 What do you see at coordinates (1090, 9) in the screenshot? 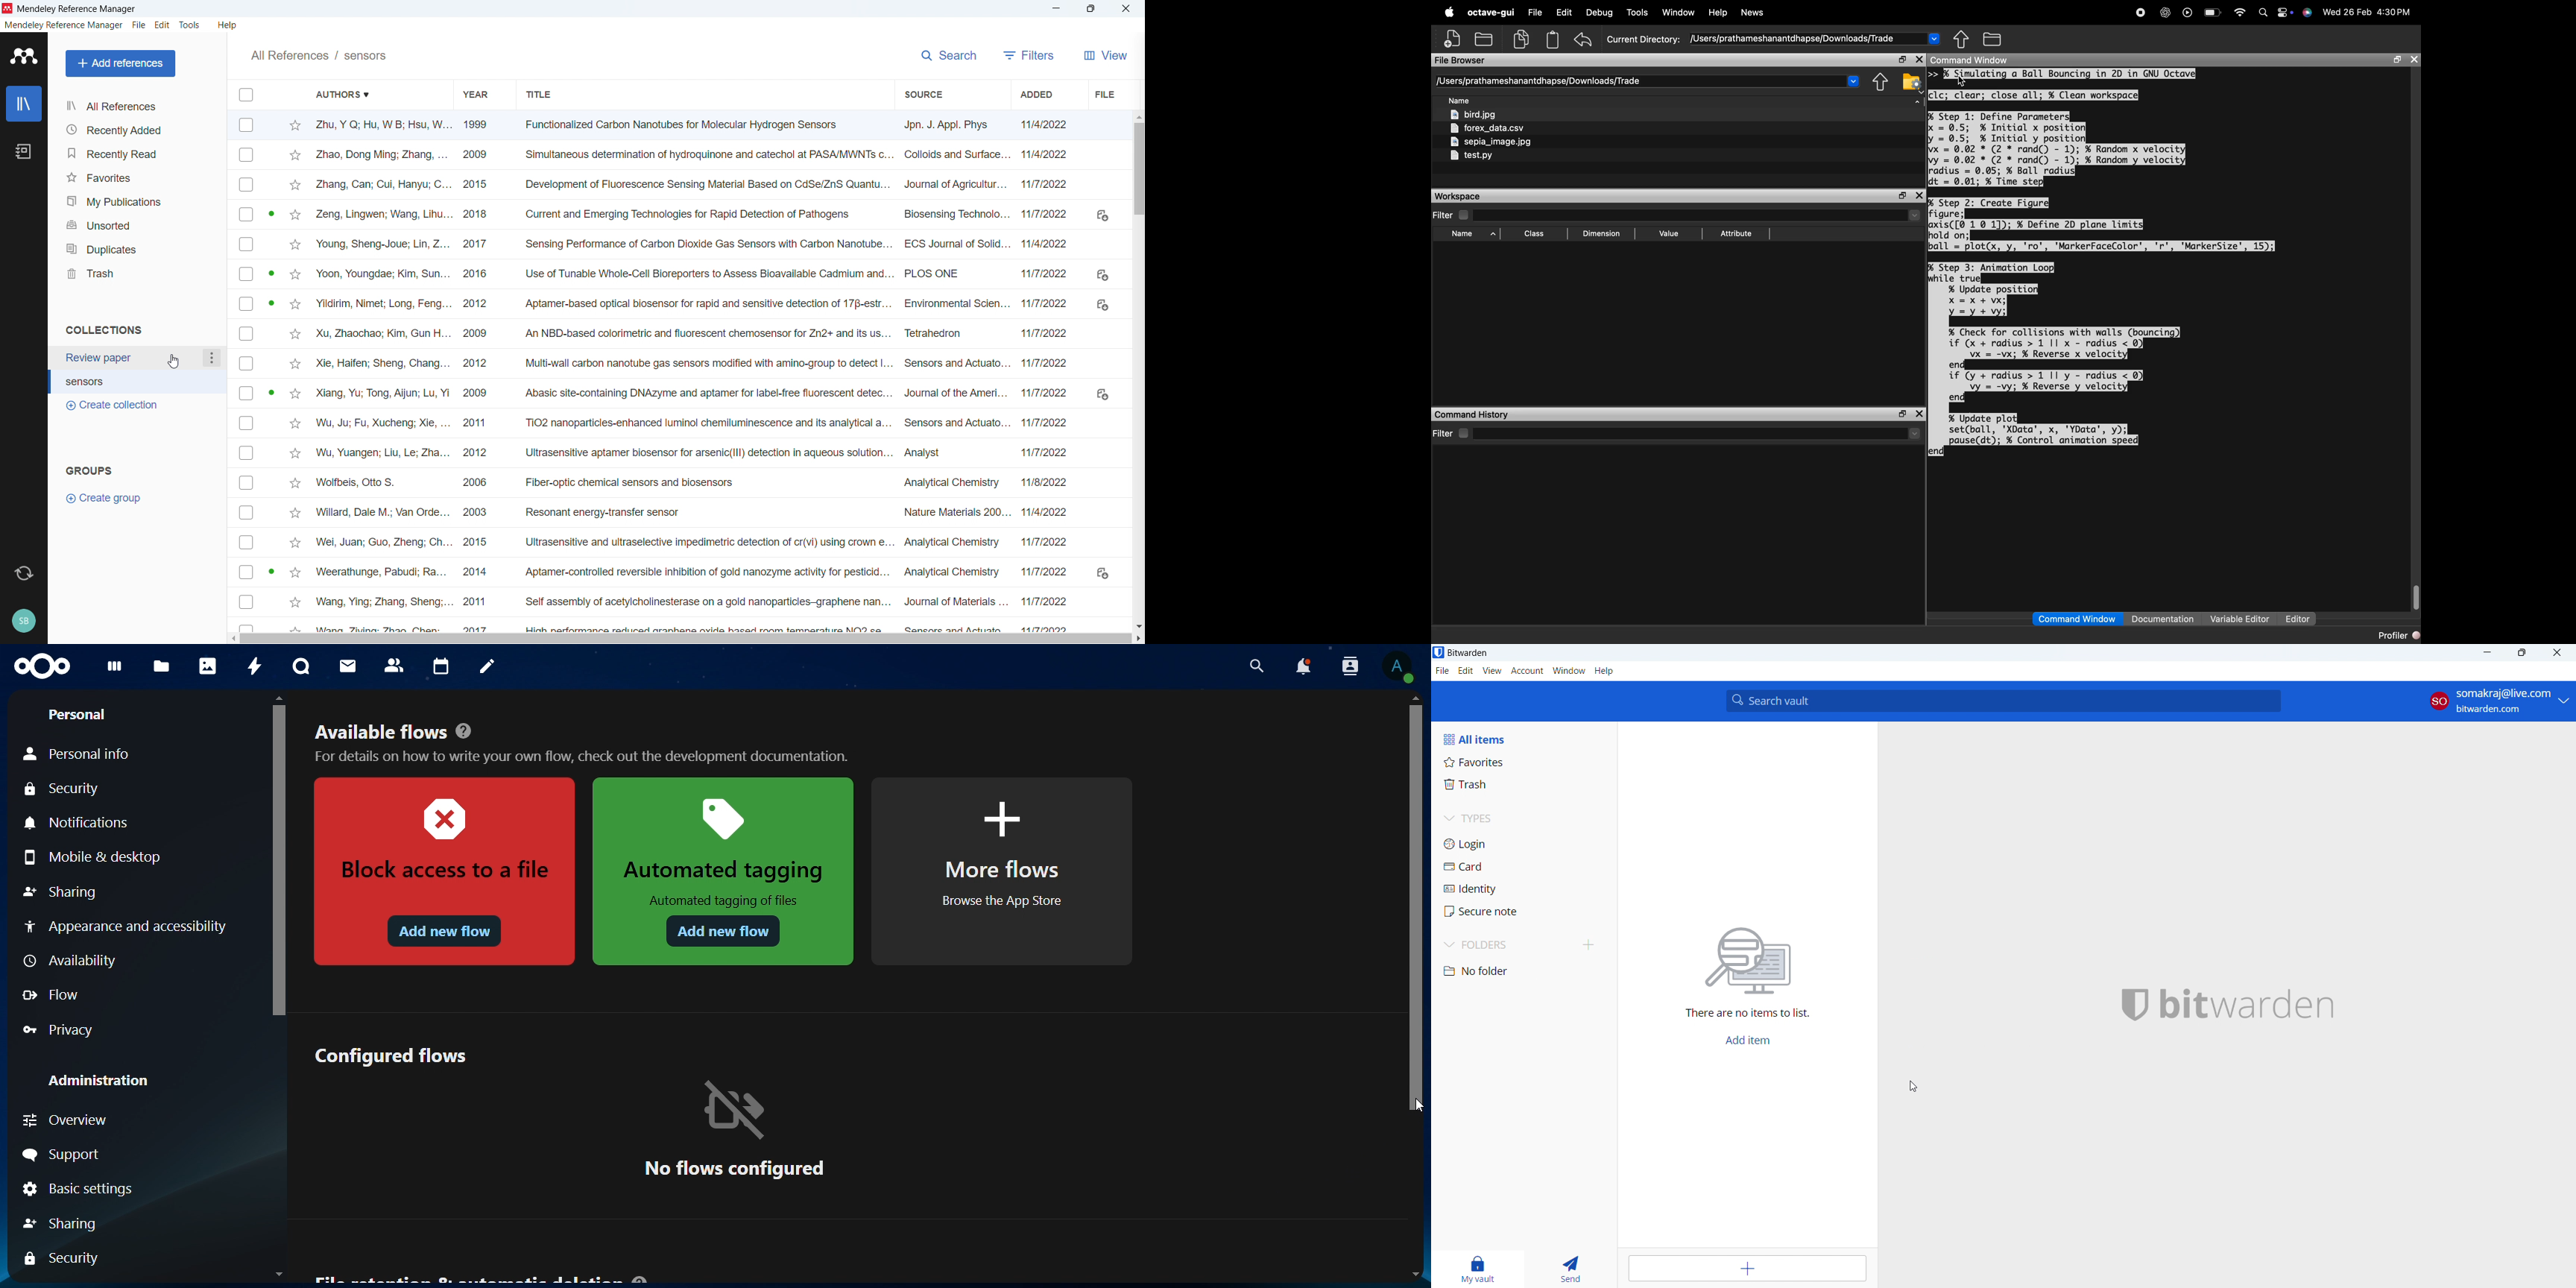
I see `Maximise ` at bounding box center [1090, 9].